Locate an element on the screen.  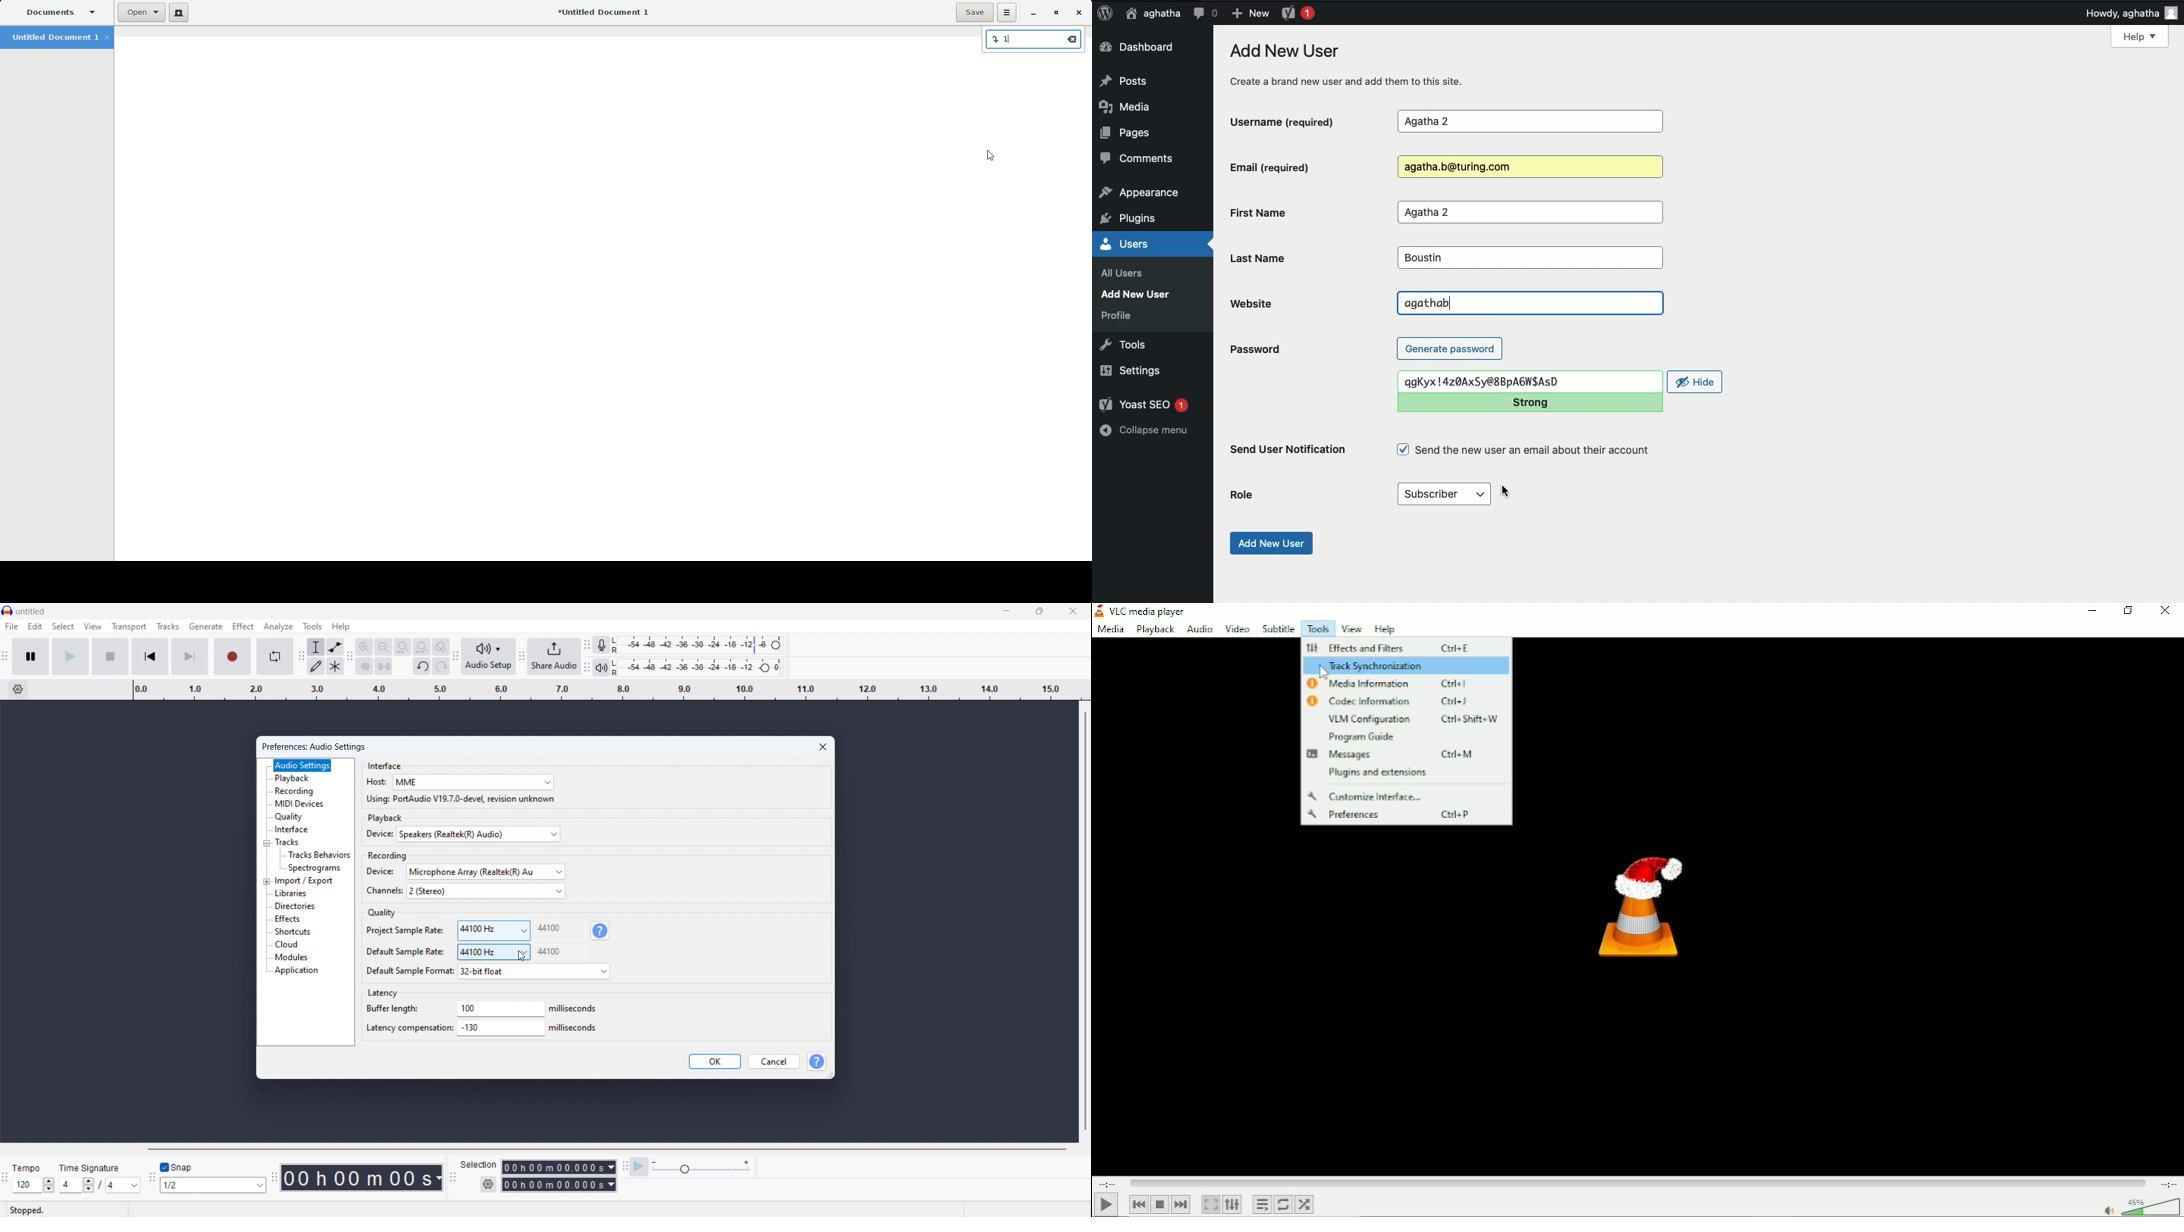
selection toolbar is located at coordinates (453, 1178).